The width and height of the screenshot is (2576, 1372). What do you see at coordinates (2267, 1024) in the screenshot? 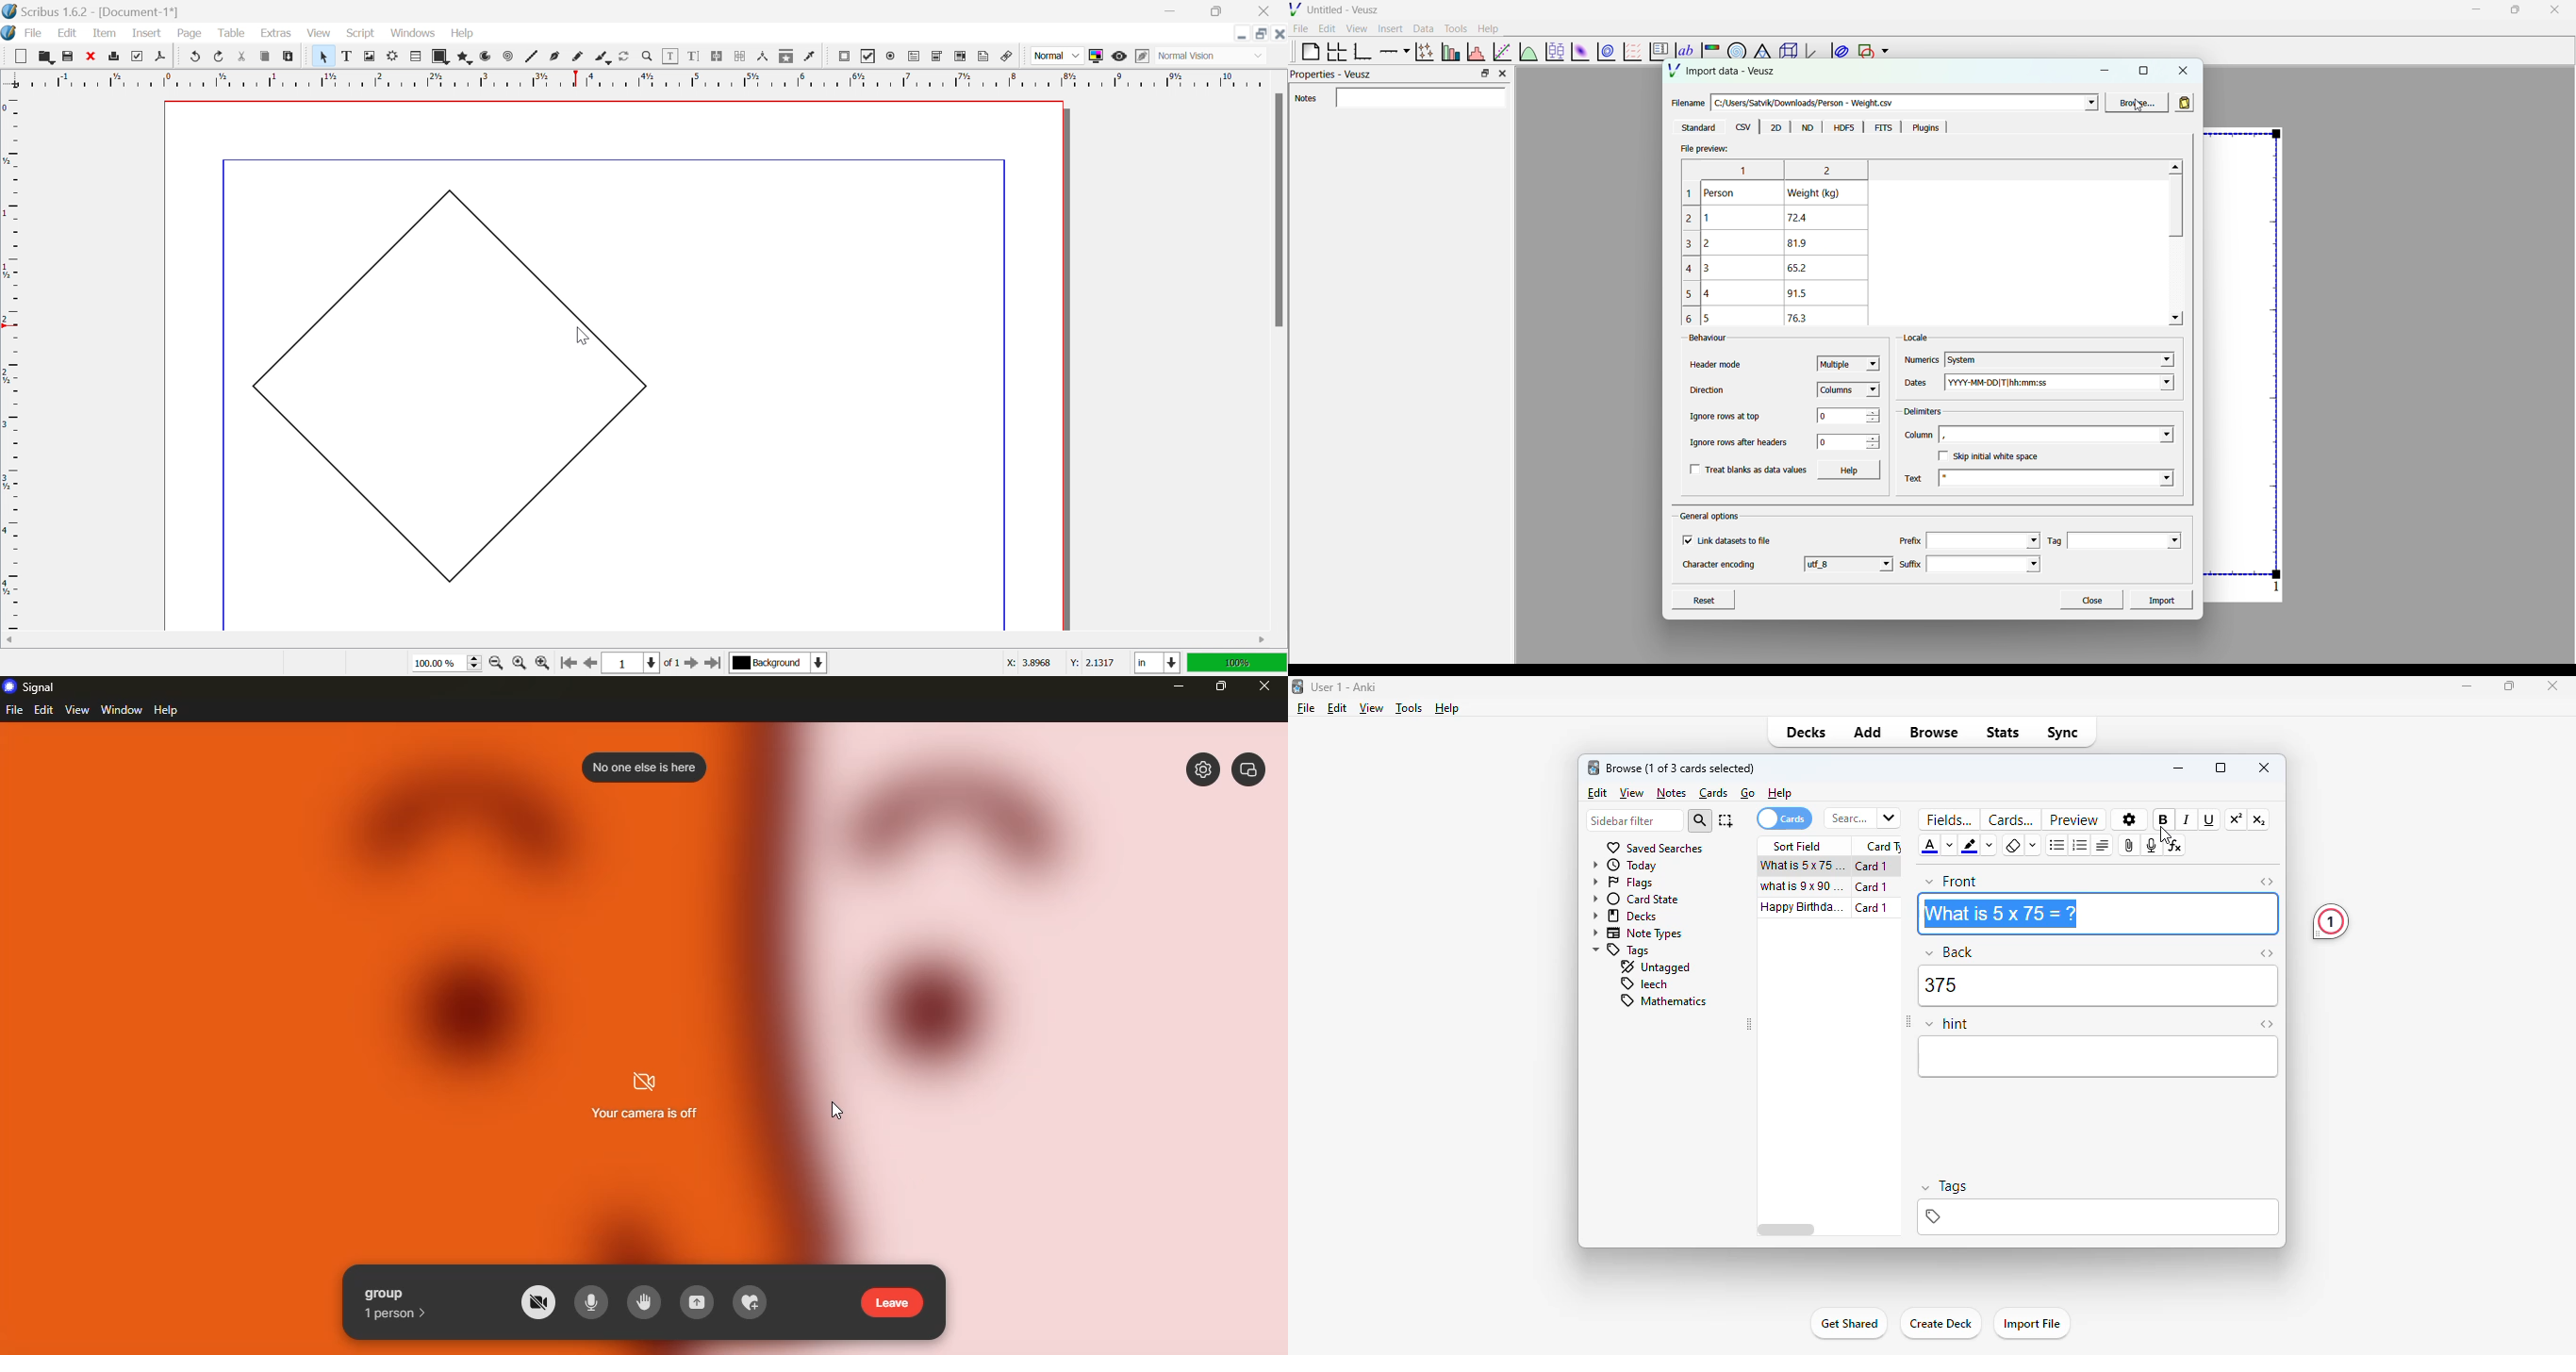
I see `toggle HTML editor` at bounding box center [2267, 1024].